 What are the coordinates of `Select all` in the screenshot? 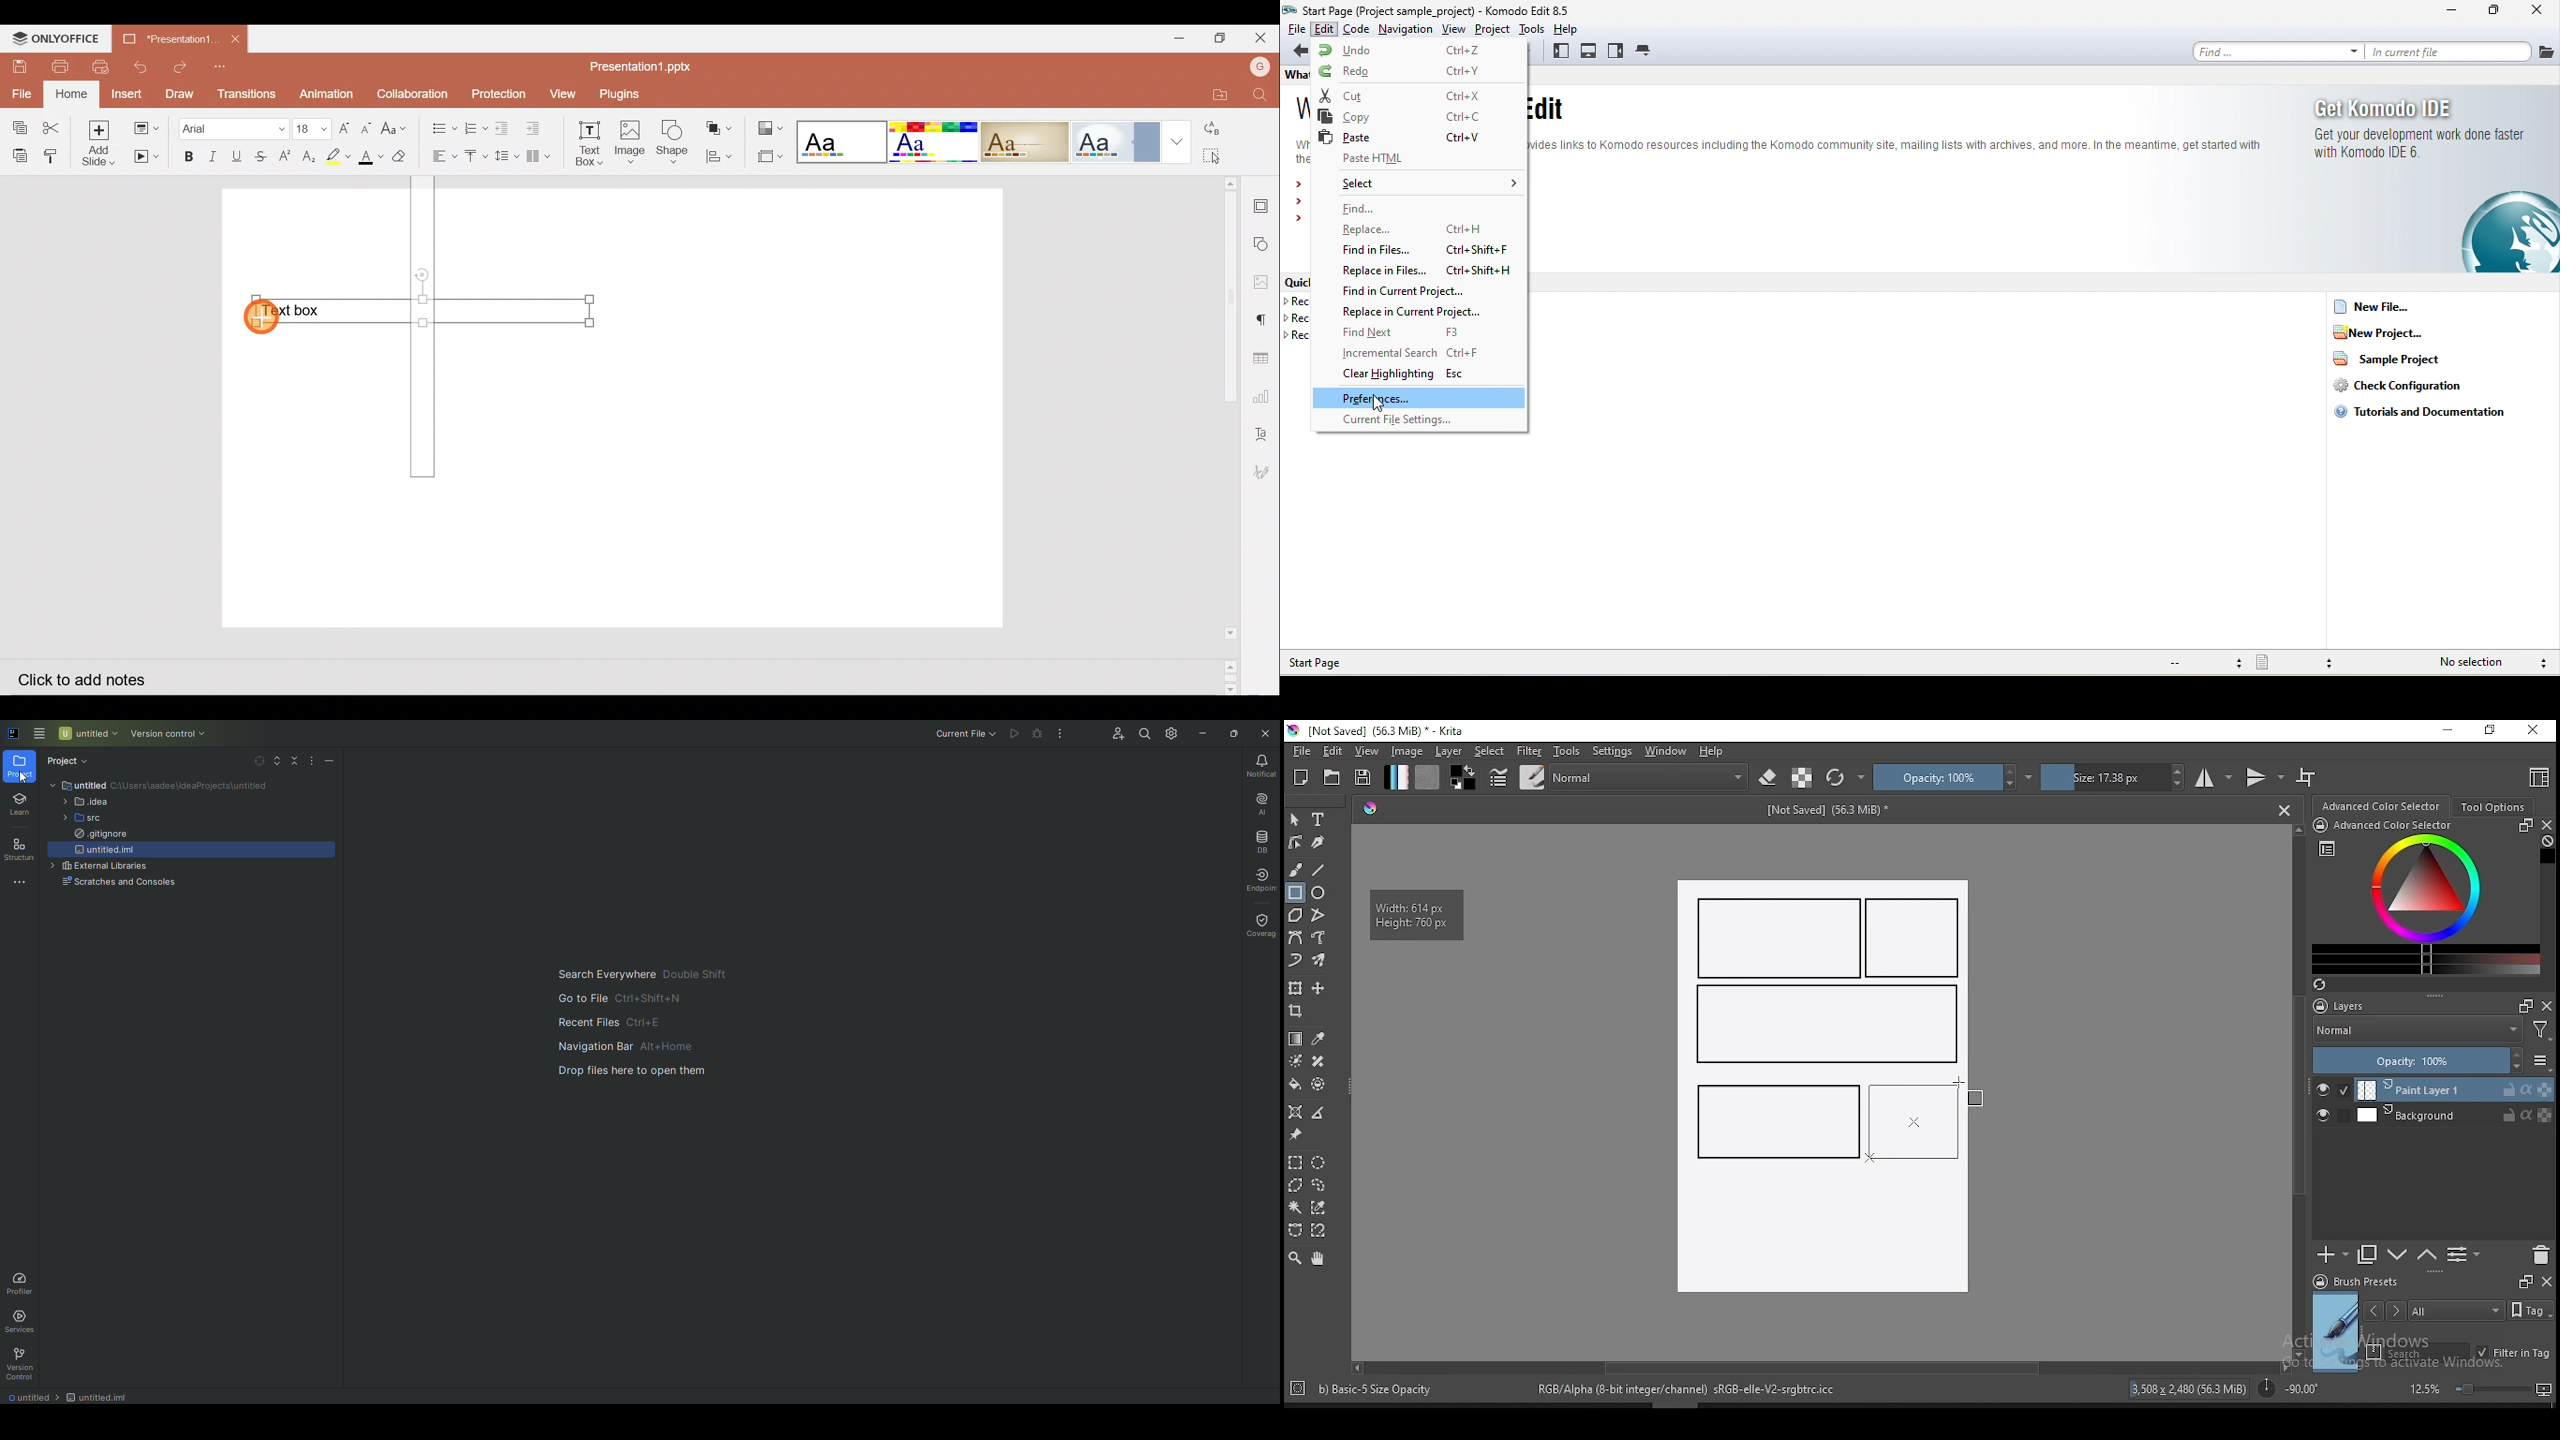 It's located at (1229, 157).